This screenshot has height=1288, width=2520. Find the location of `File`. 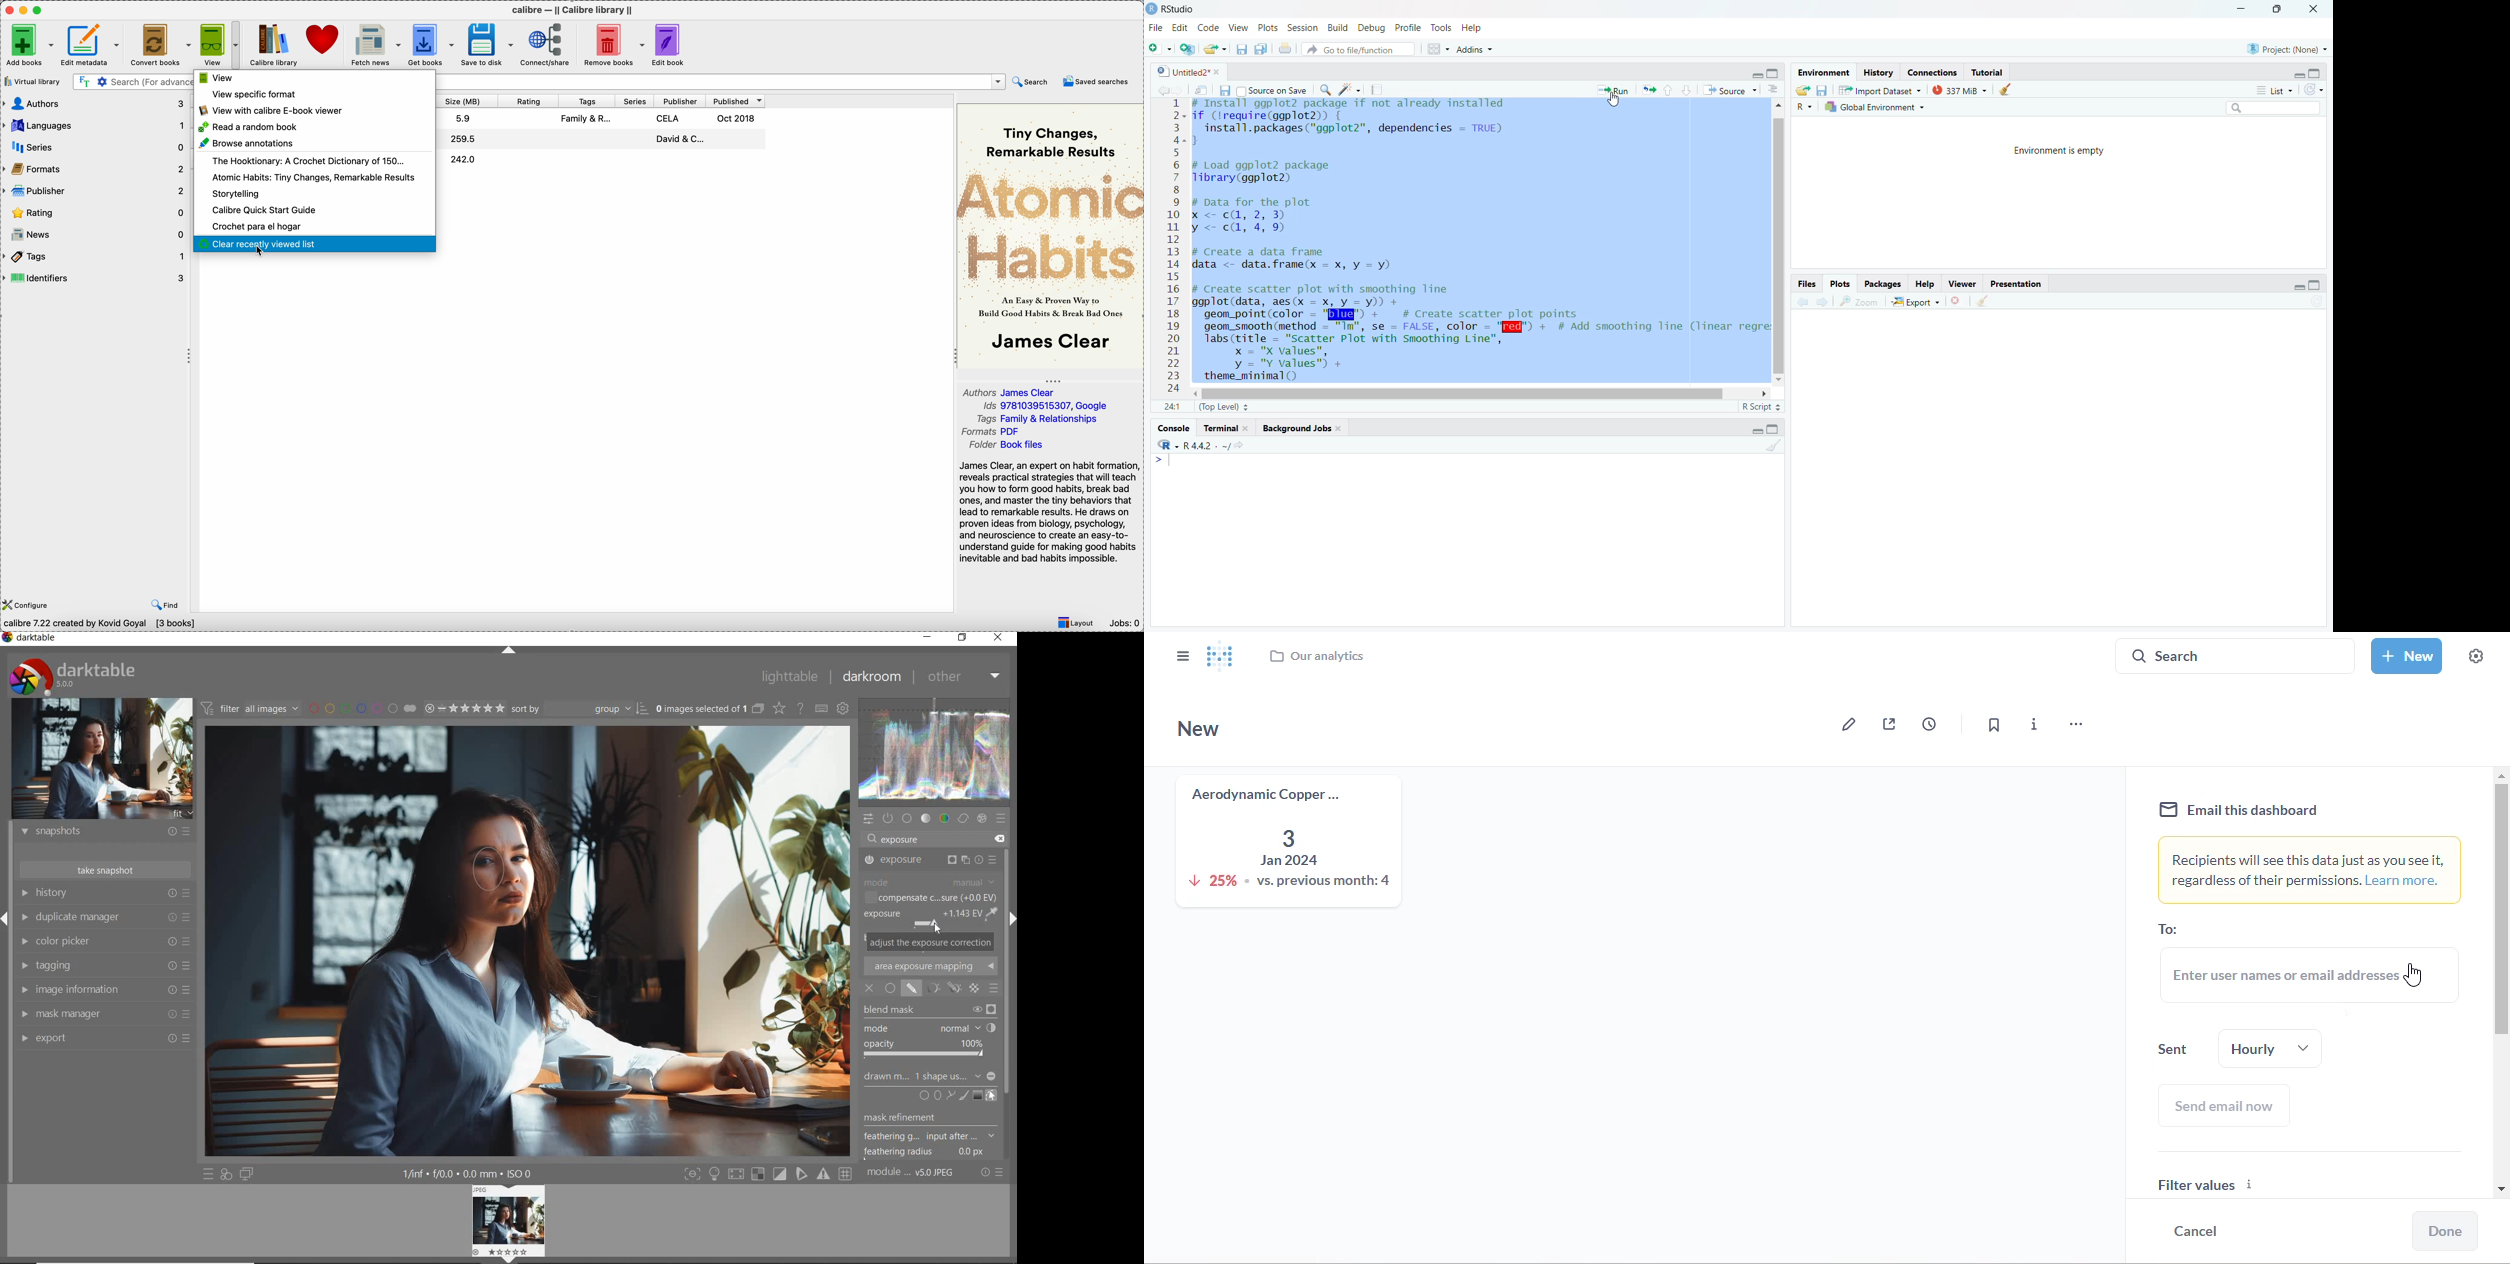

File is located at coordinates (1155, 27).